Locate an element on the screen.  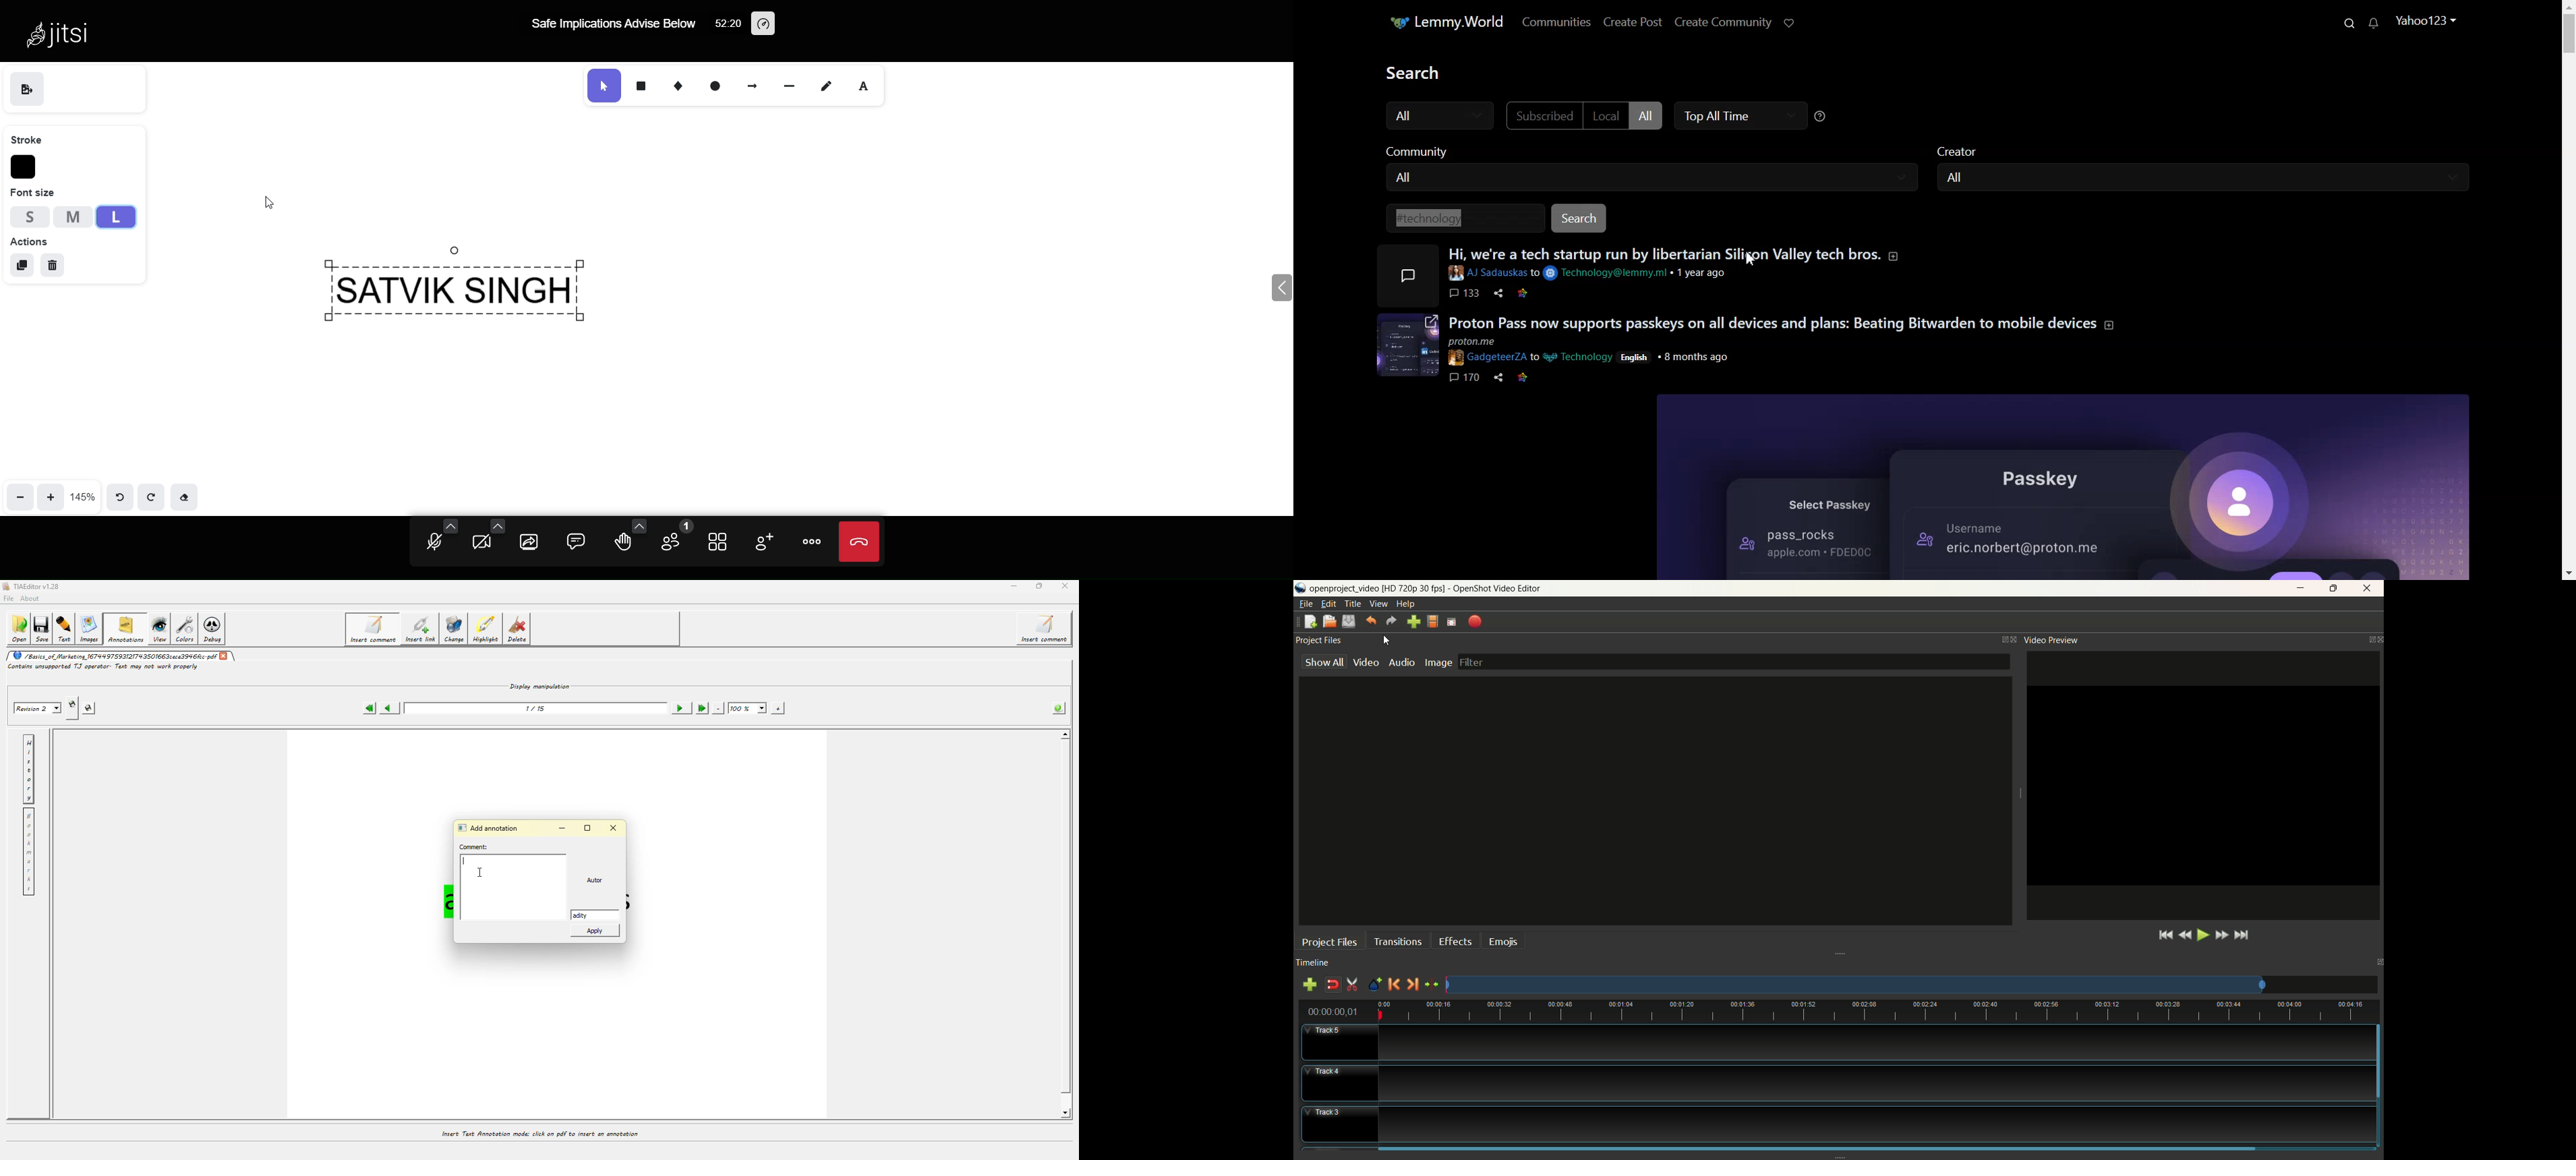
logo is located at coordinates (1301, 589).